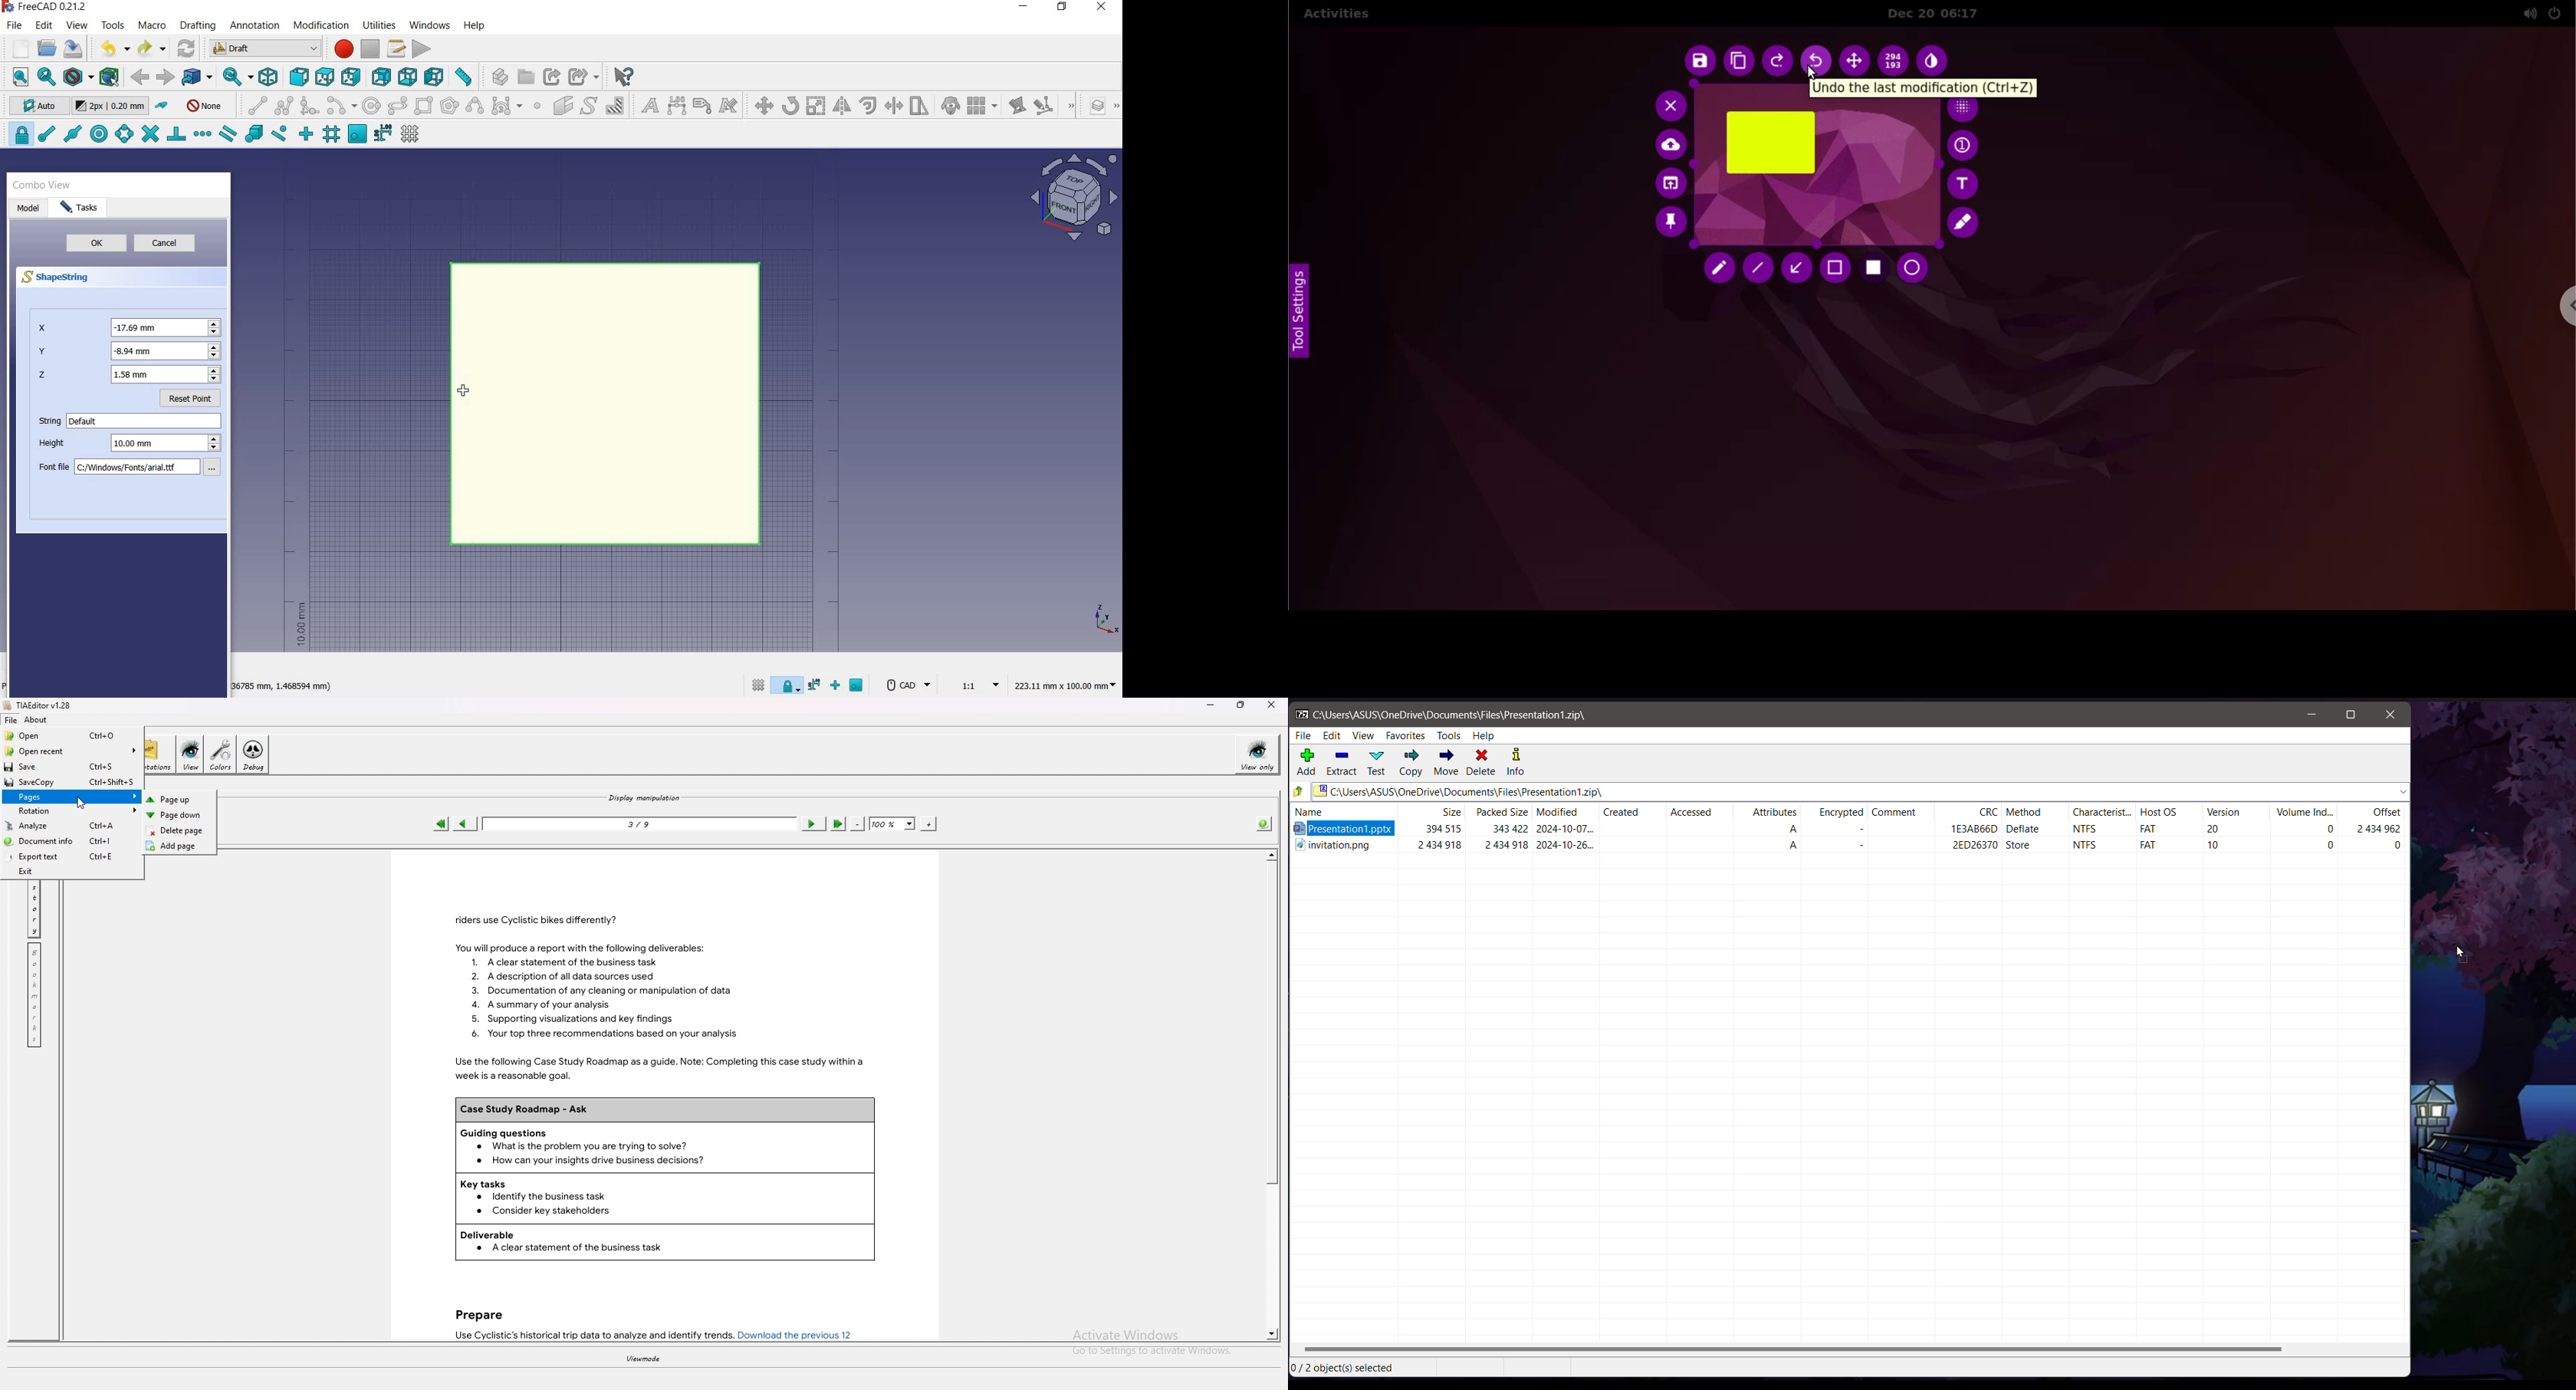 This screenshot has width=2576, height=1400. I want to click on method, so click(2031, 813).